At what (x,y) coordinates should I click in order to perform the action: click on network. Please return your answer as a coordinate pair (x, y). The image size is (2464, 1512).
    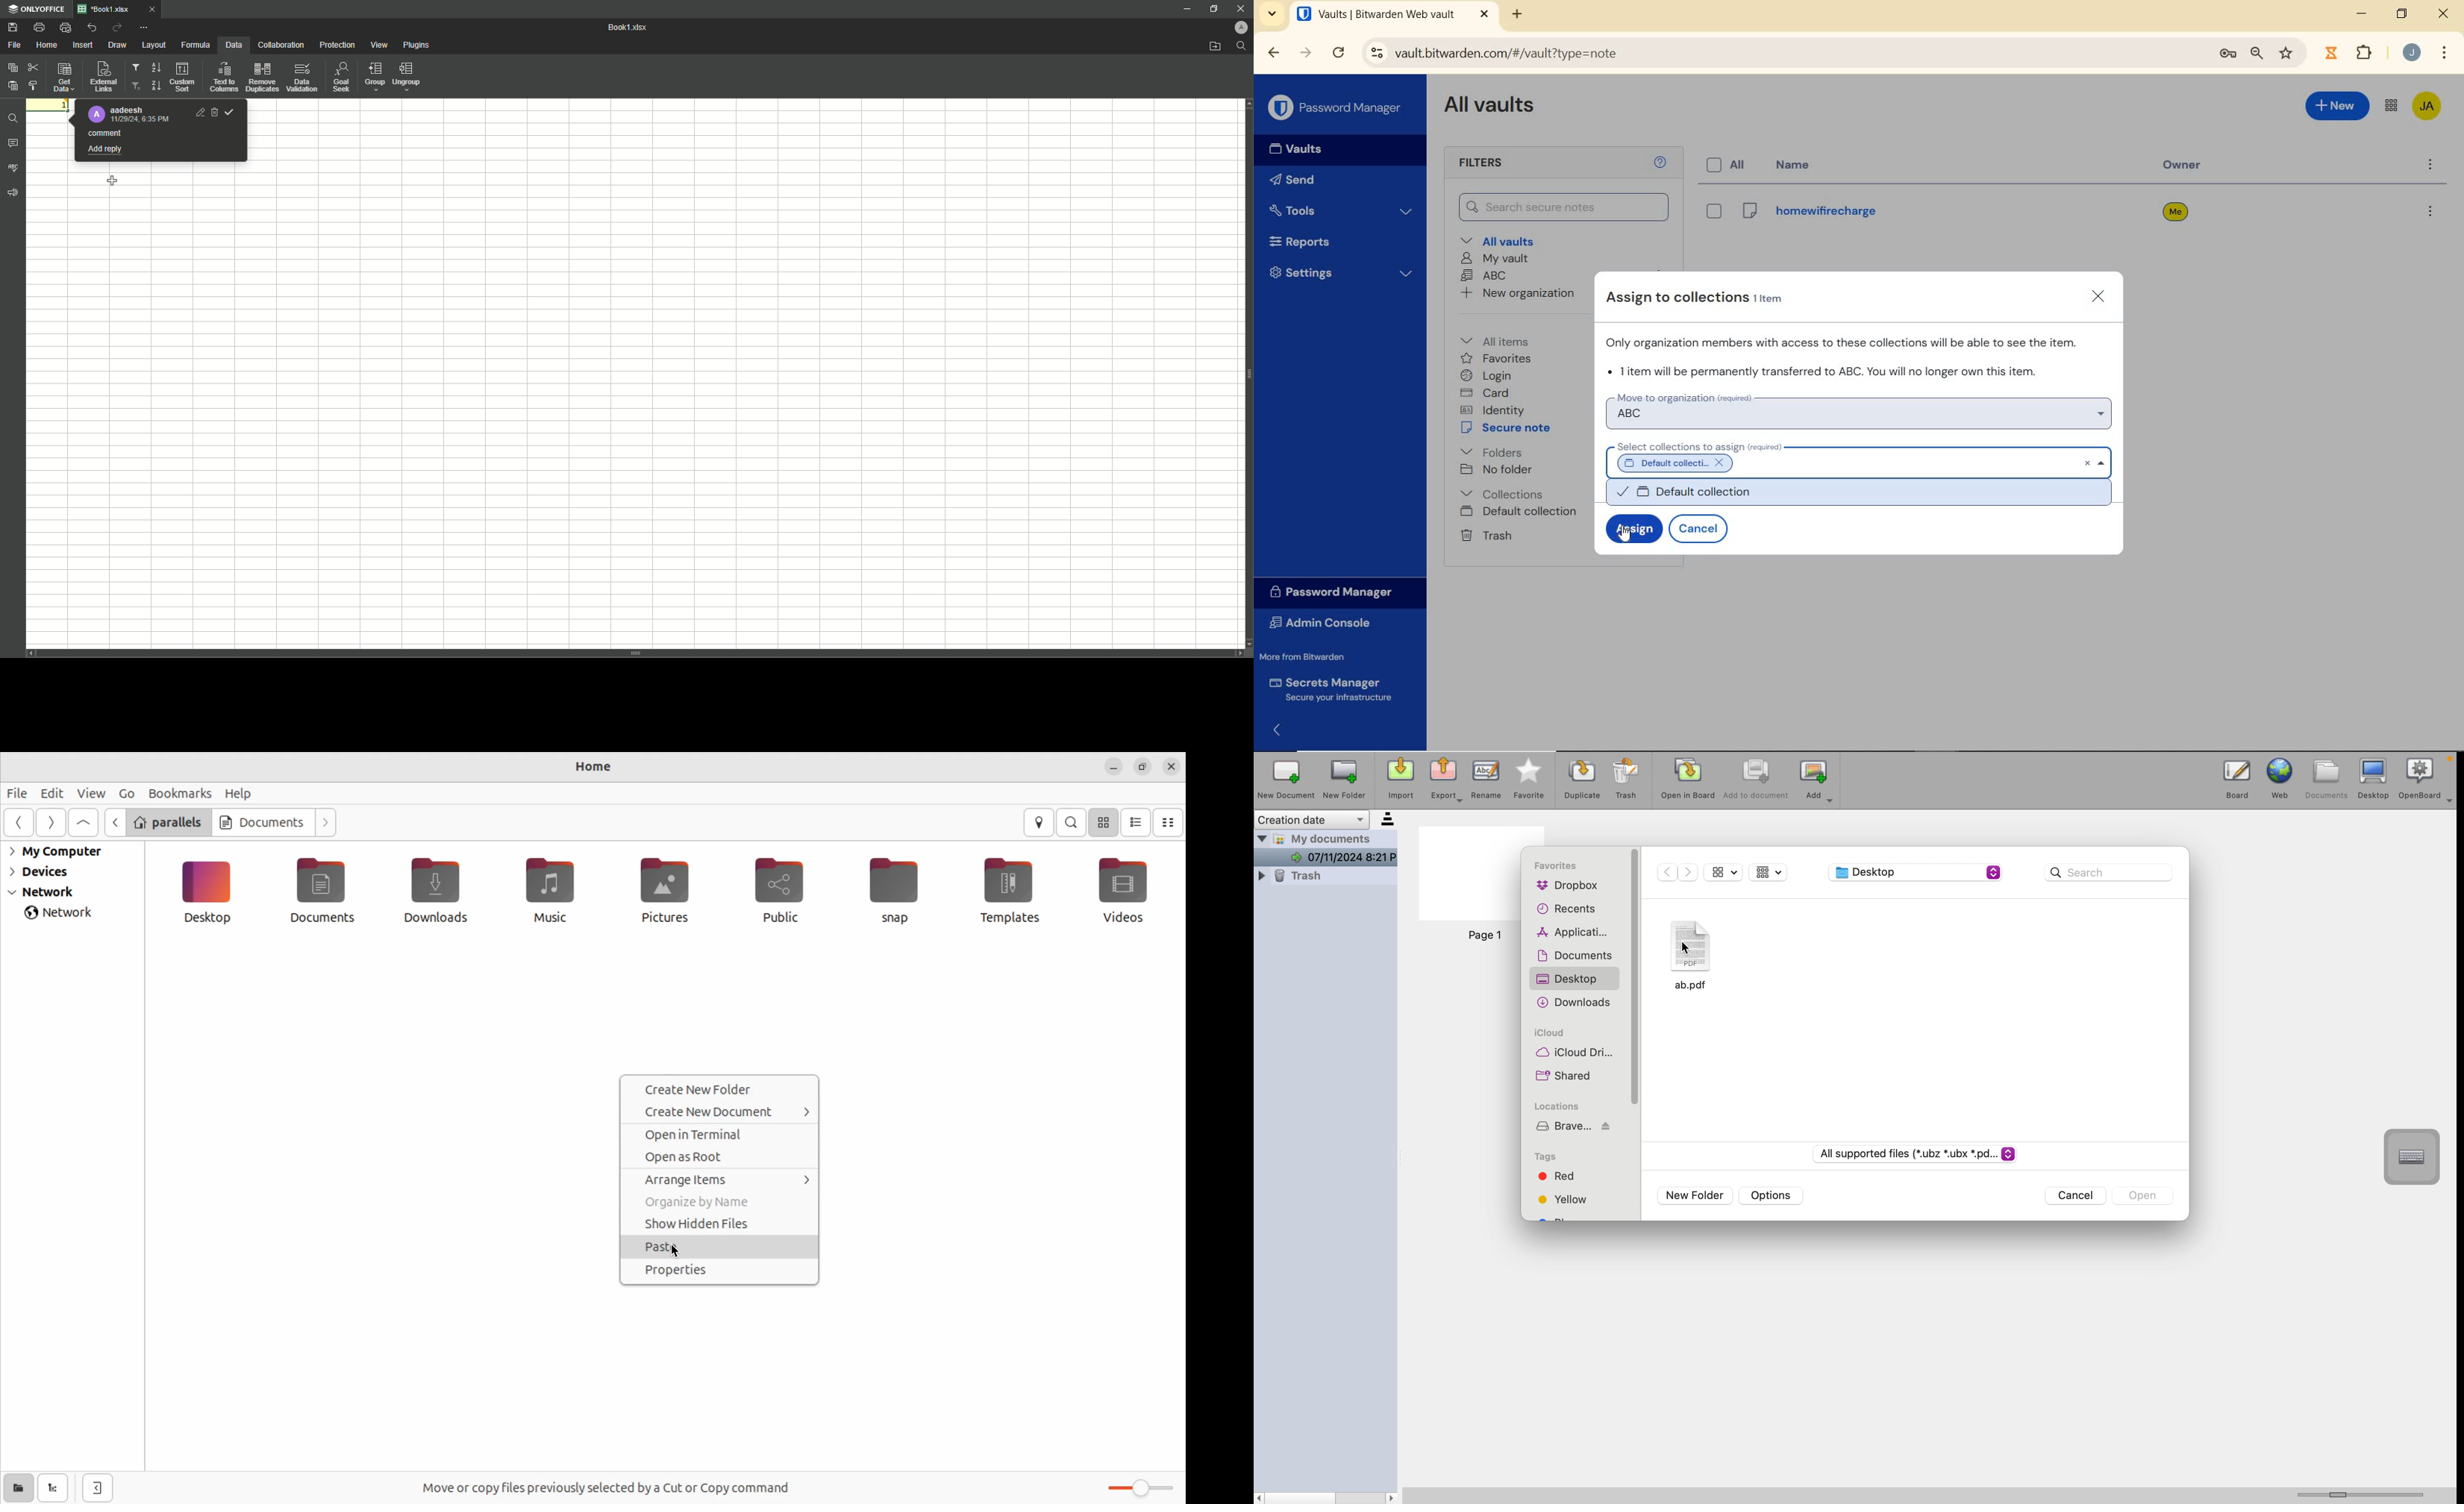
    Looking at the image, I should click on (58, 892).